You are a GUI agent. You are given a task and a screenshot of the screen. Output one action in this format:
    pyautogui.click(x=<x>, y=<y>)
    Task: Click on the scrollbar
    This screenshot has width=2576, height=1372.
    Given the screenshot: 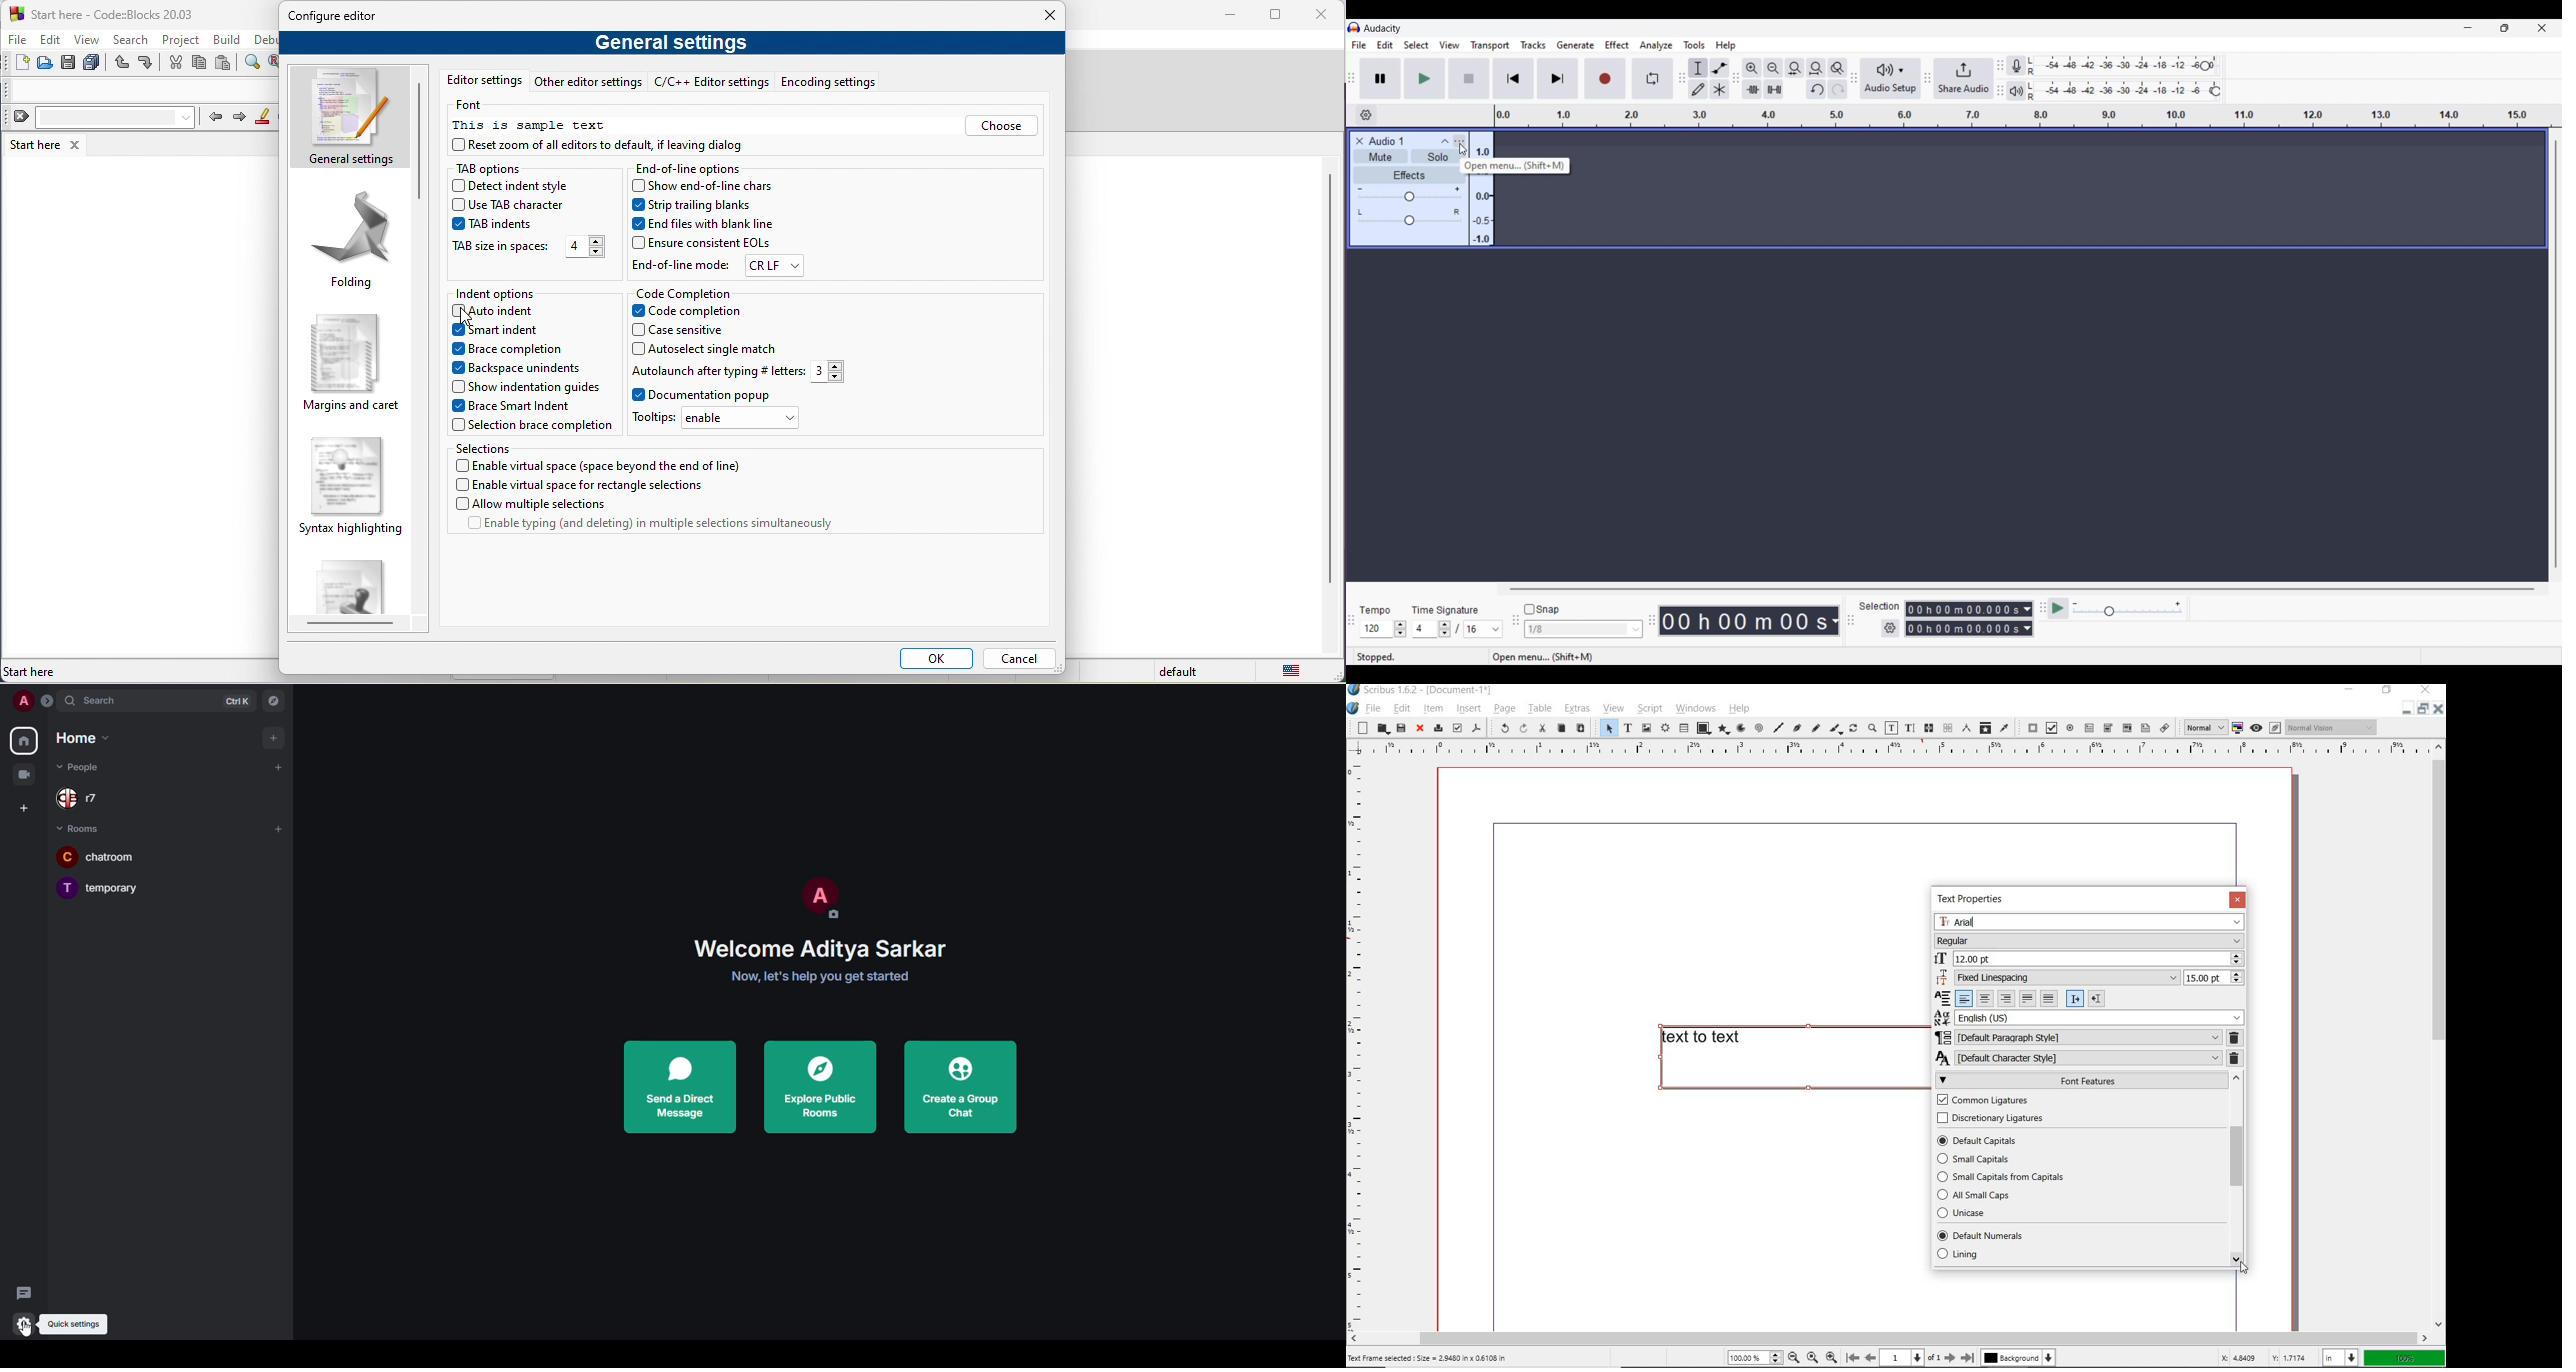 What is the action you would take?
    pyautogui.click(x=1889, y=1338)
    